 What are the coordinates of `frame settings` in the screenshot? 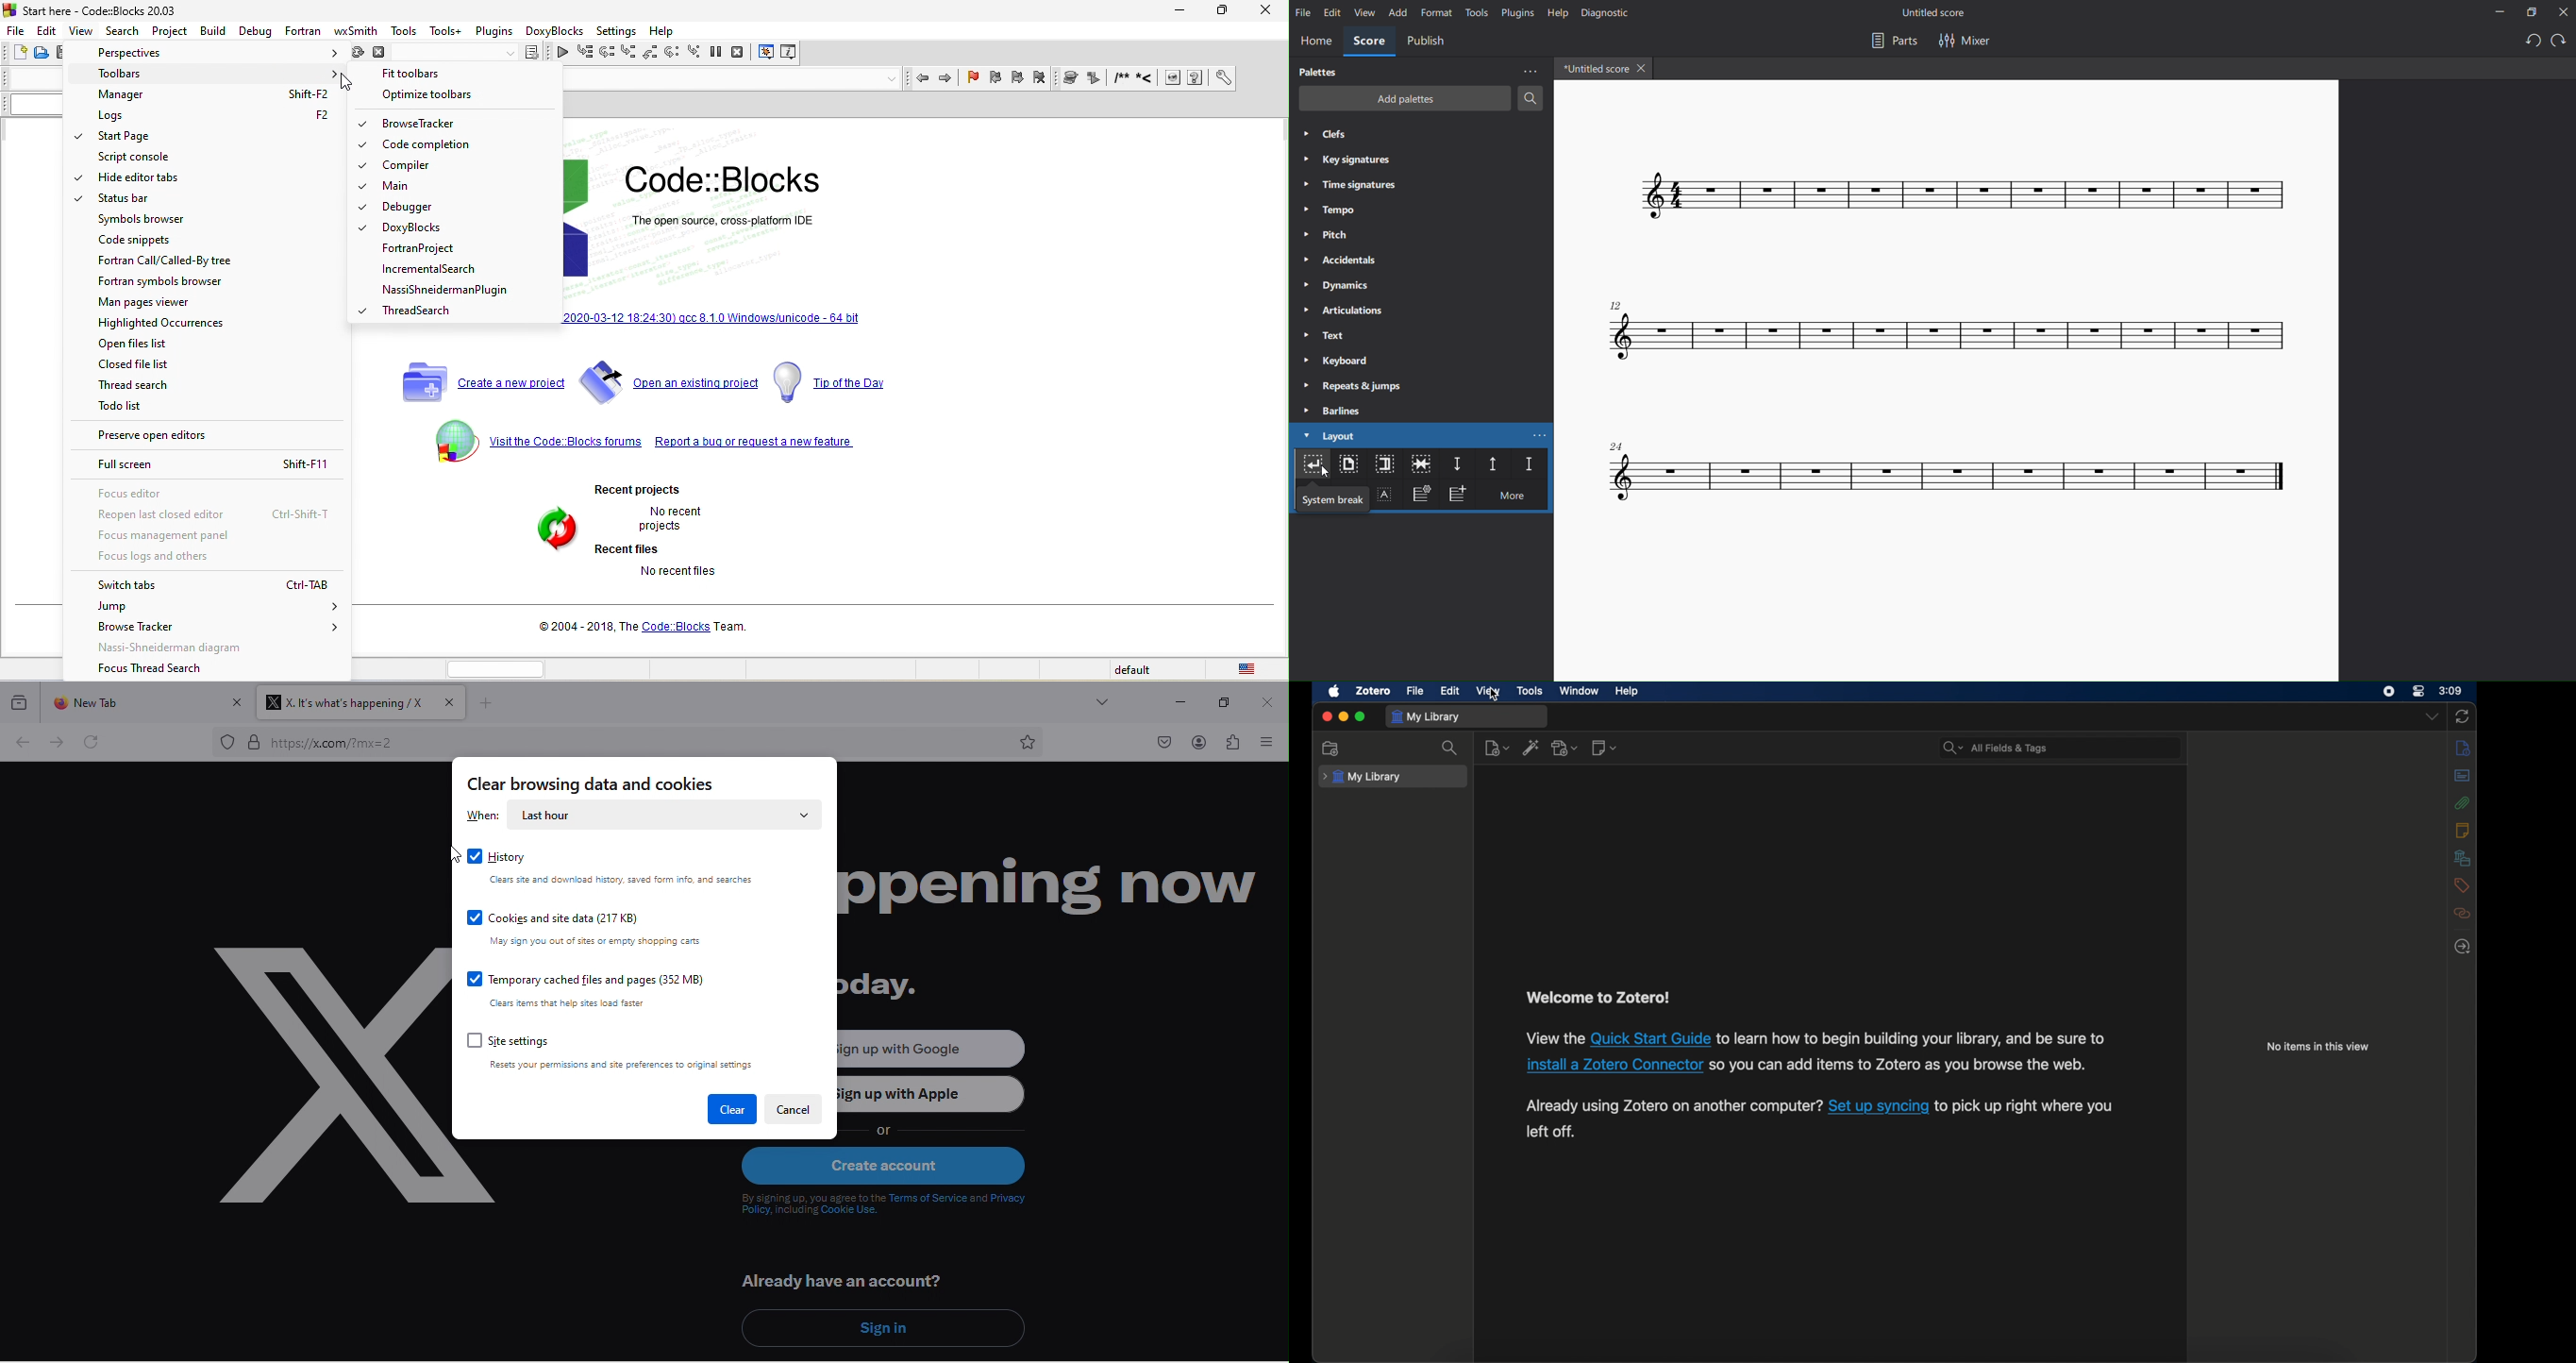 It's located at (1420, 496).